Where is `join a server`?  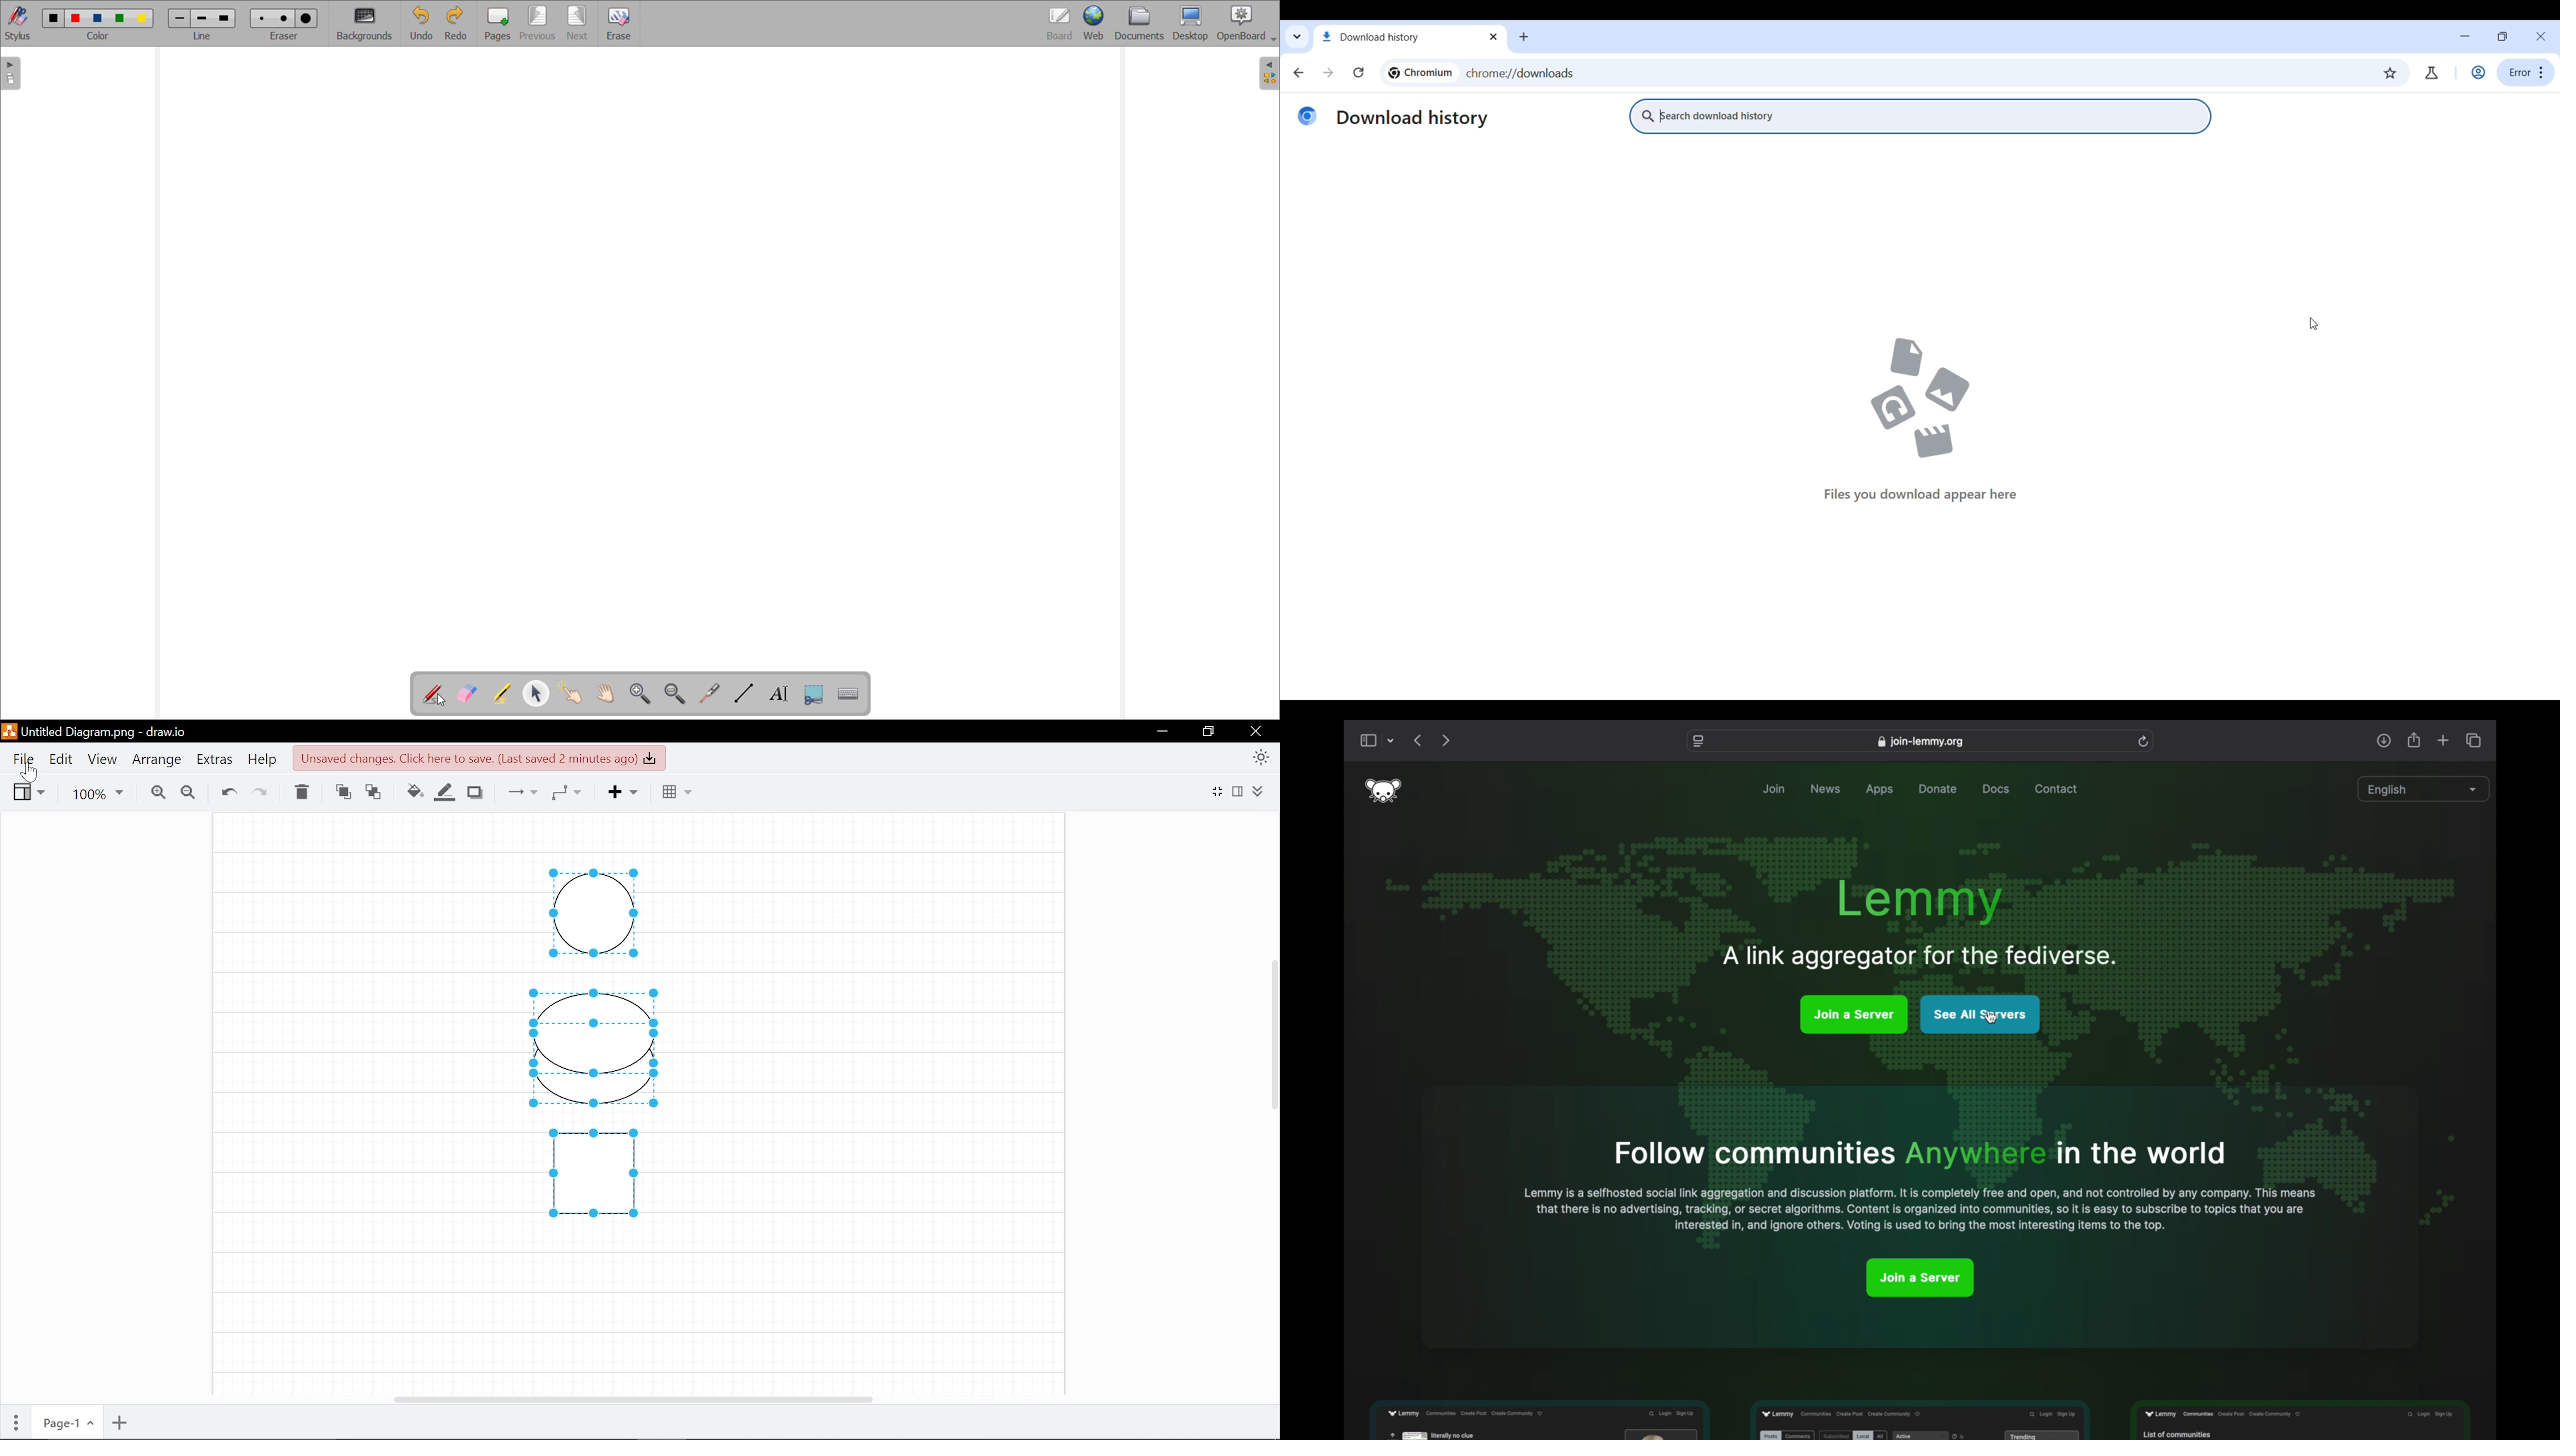
join a server is located at coordinates (1855, 1015).